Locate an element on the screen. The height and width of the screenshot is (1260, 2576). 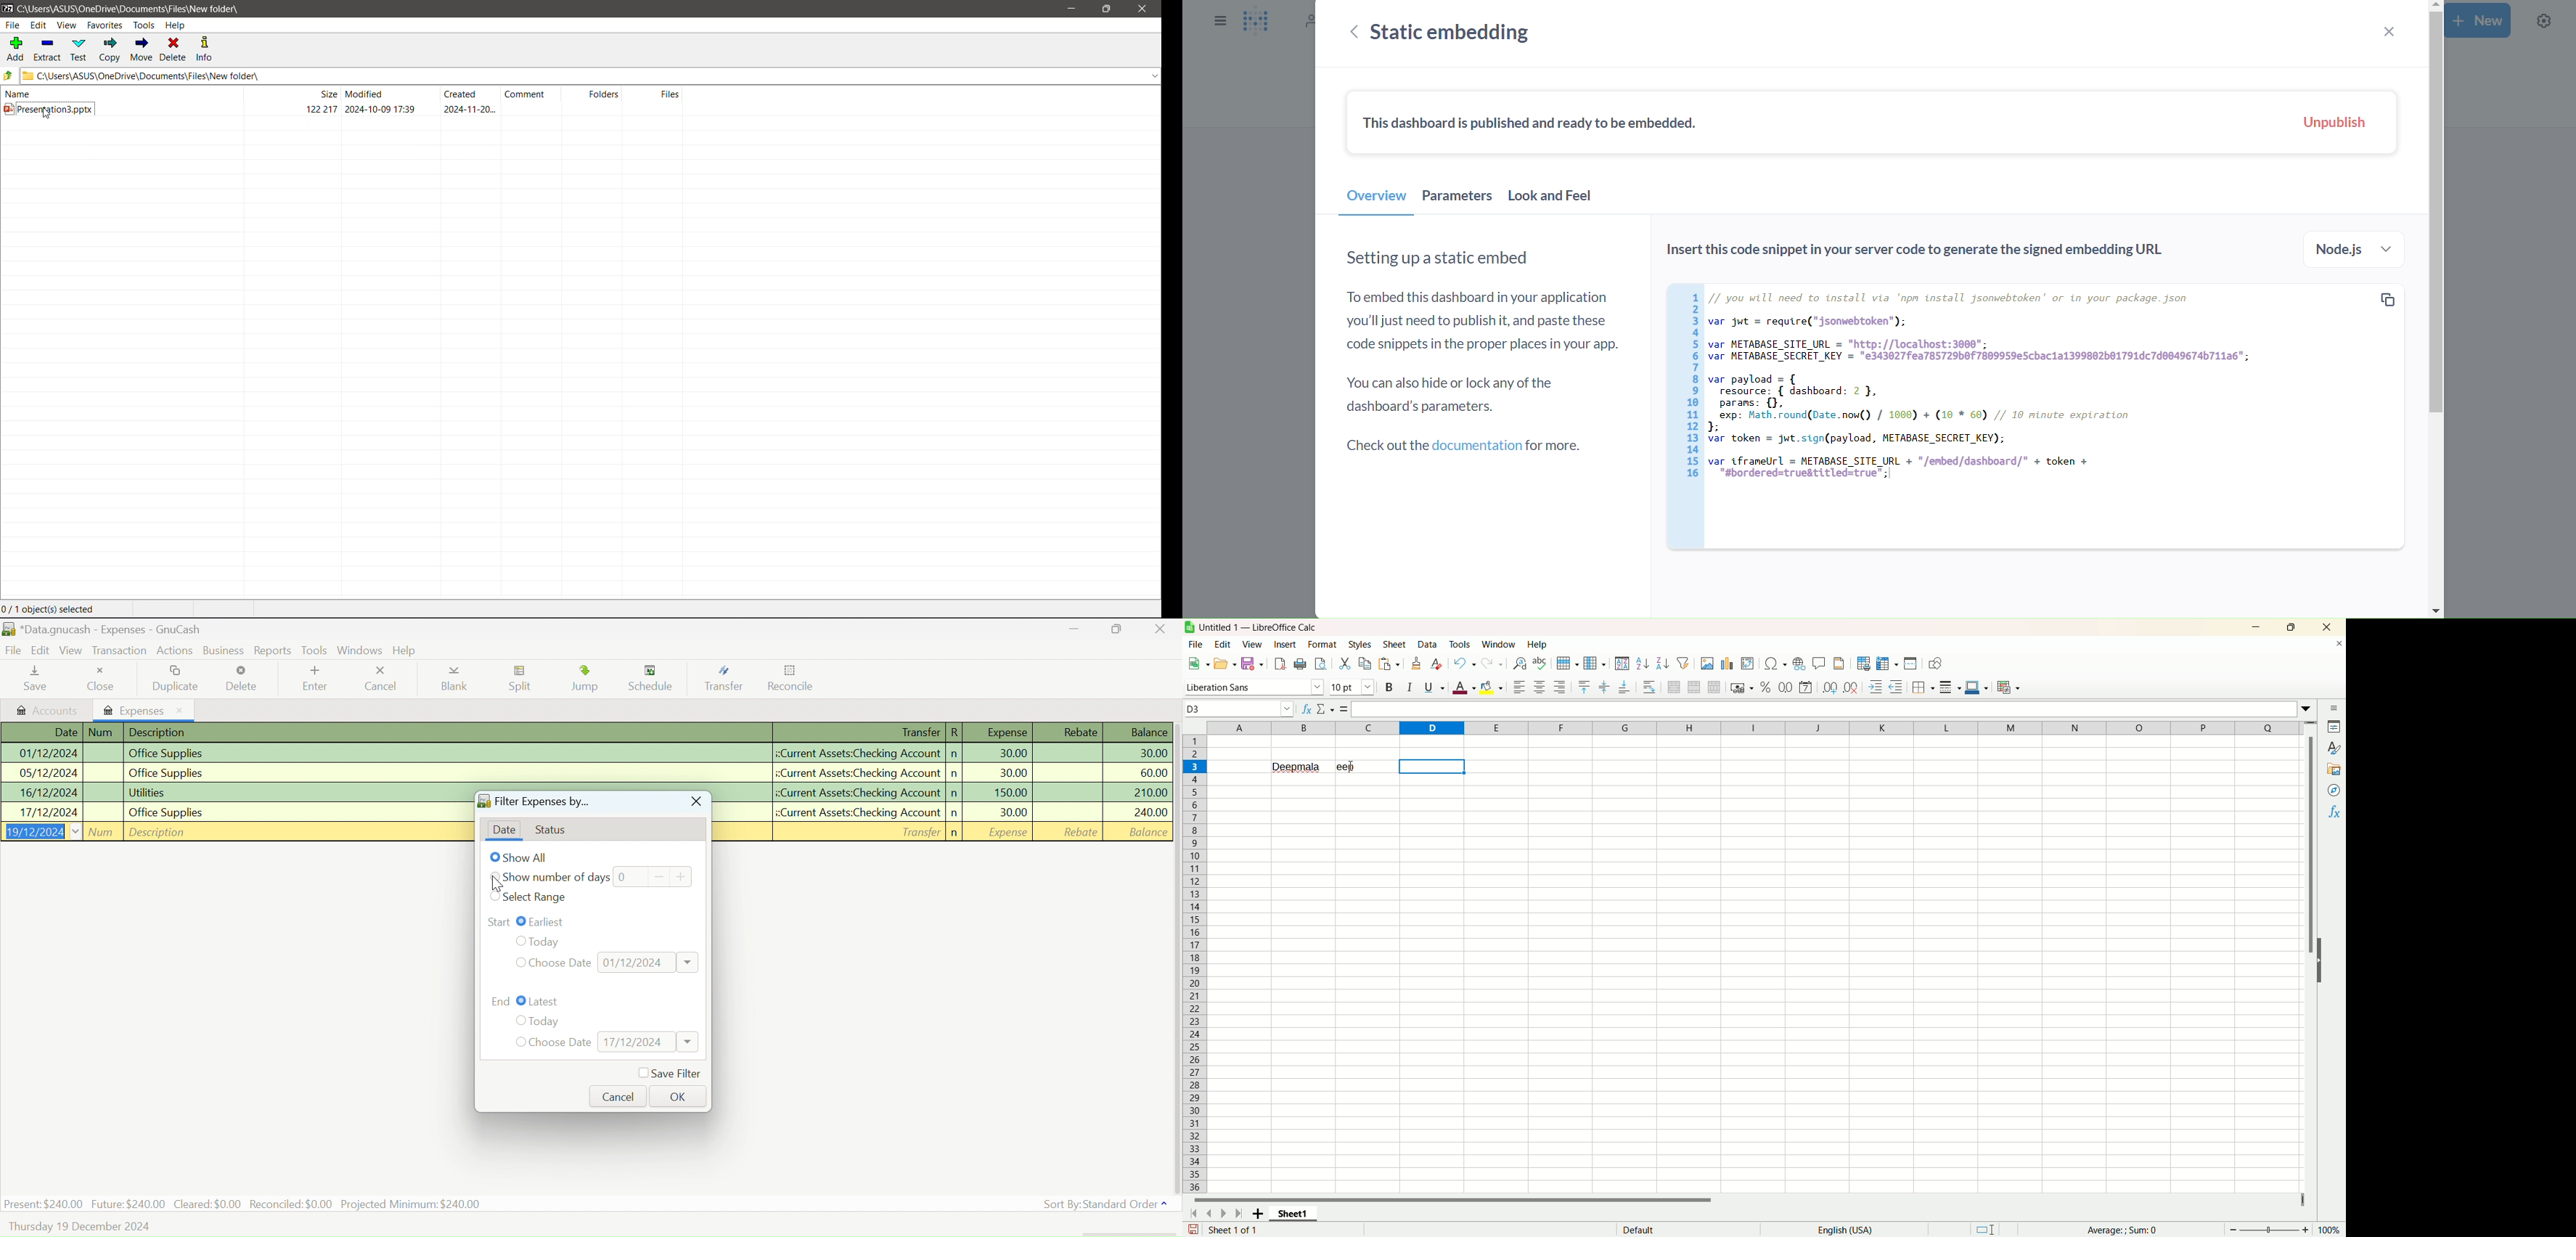
Insert image is located at coordinates (1707, 663).